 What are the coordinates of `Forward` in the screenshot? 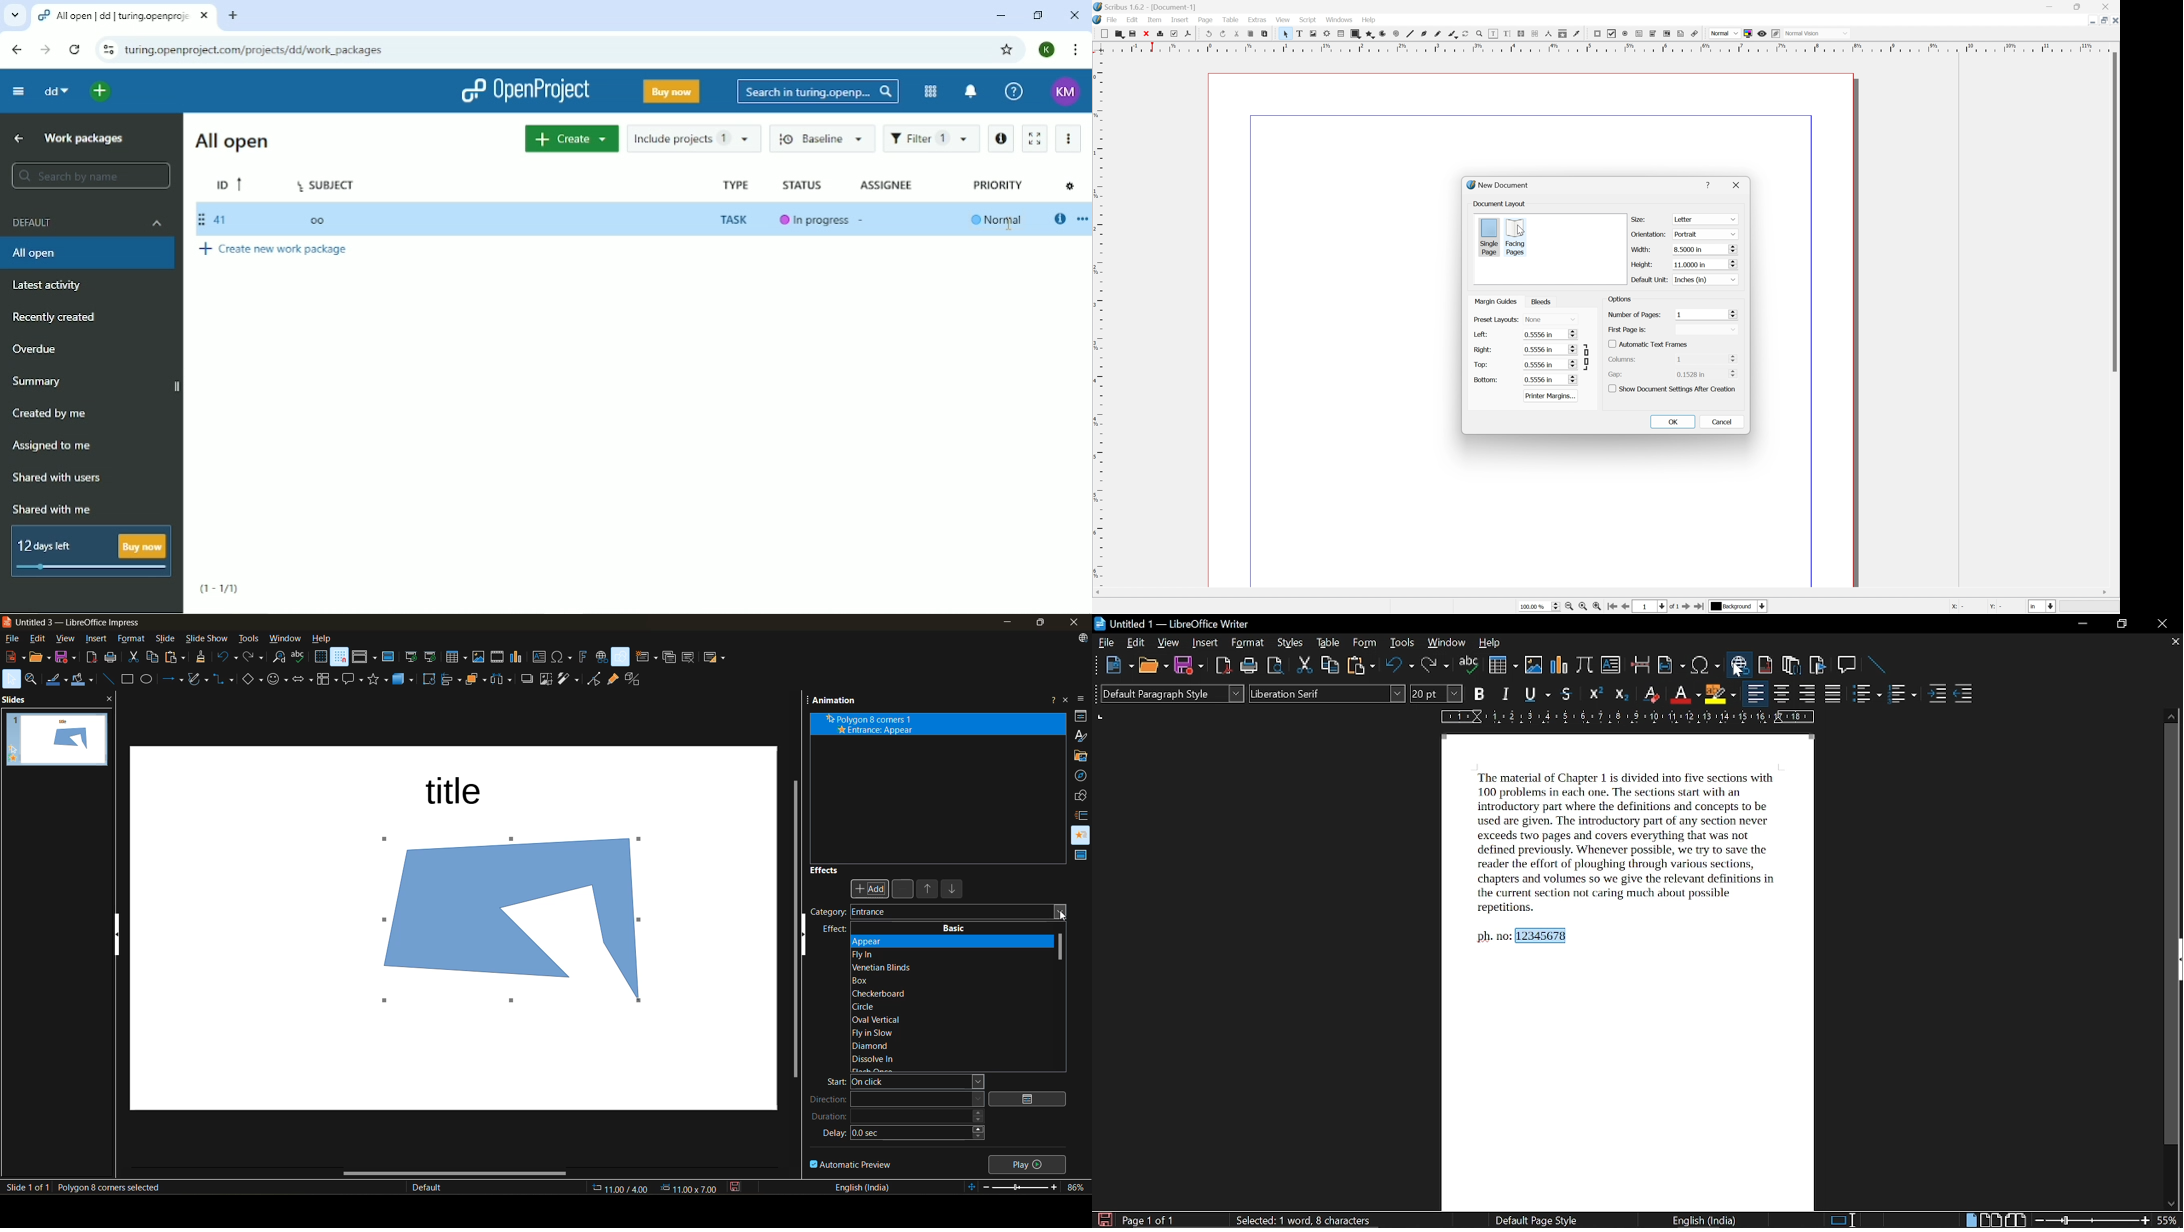 It's located at (45, 50).